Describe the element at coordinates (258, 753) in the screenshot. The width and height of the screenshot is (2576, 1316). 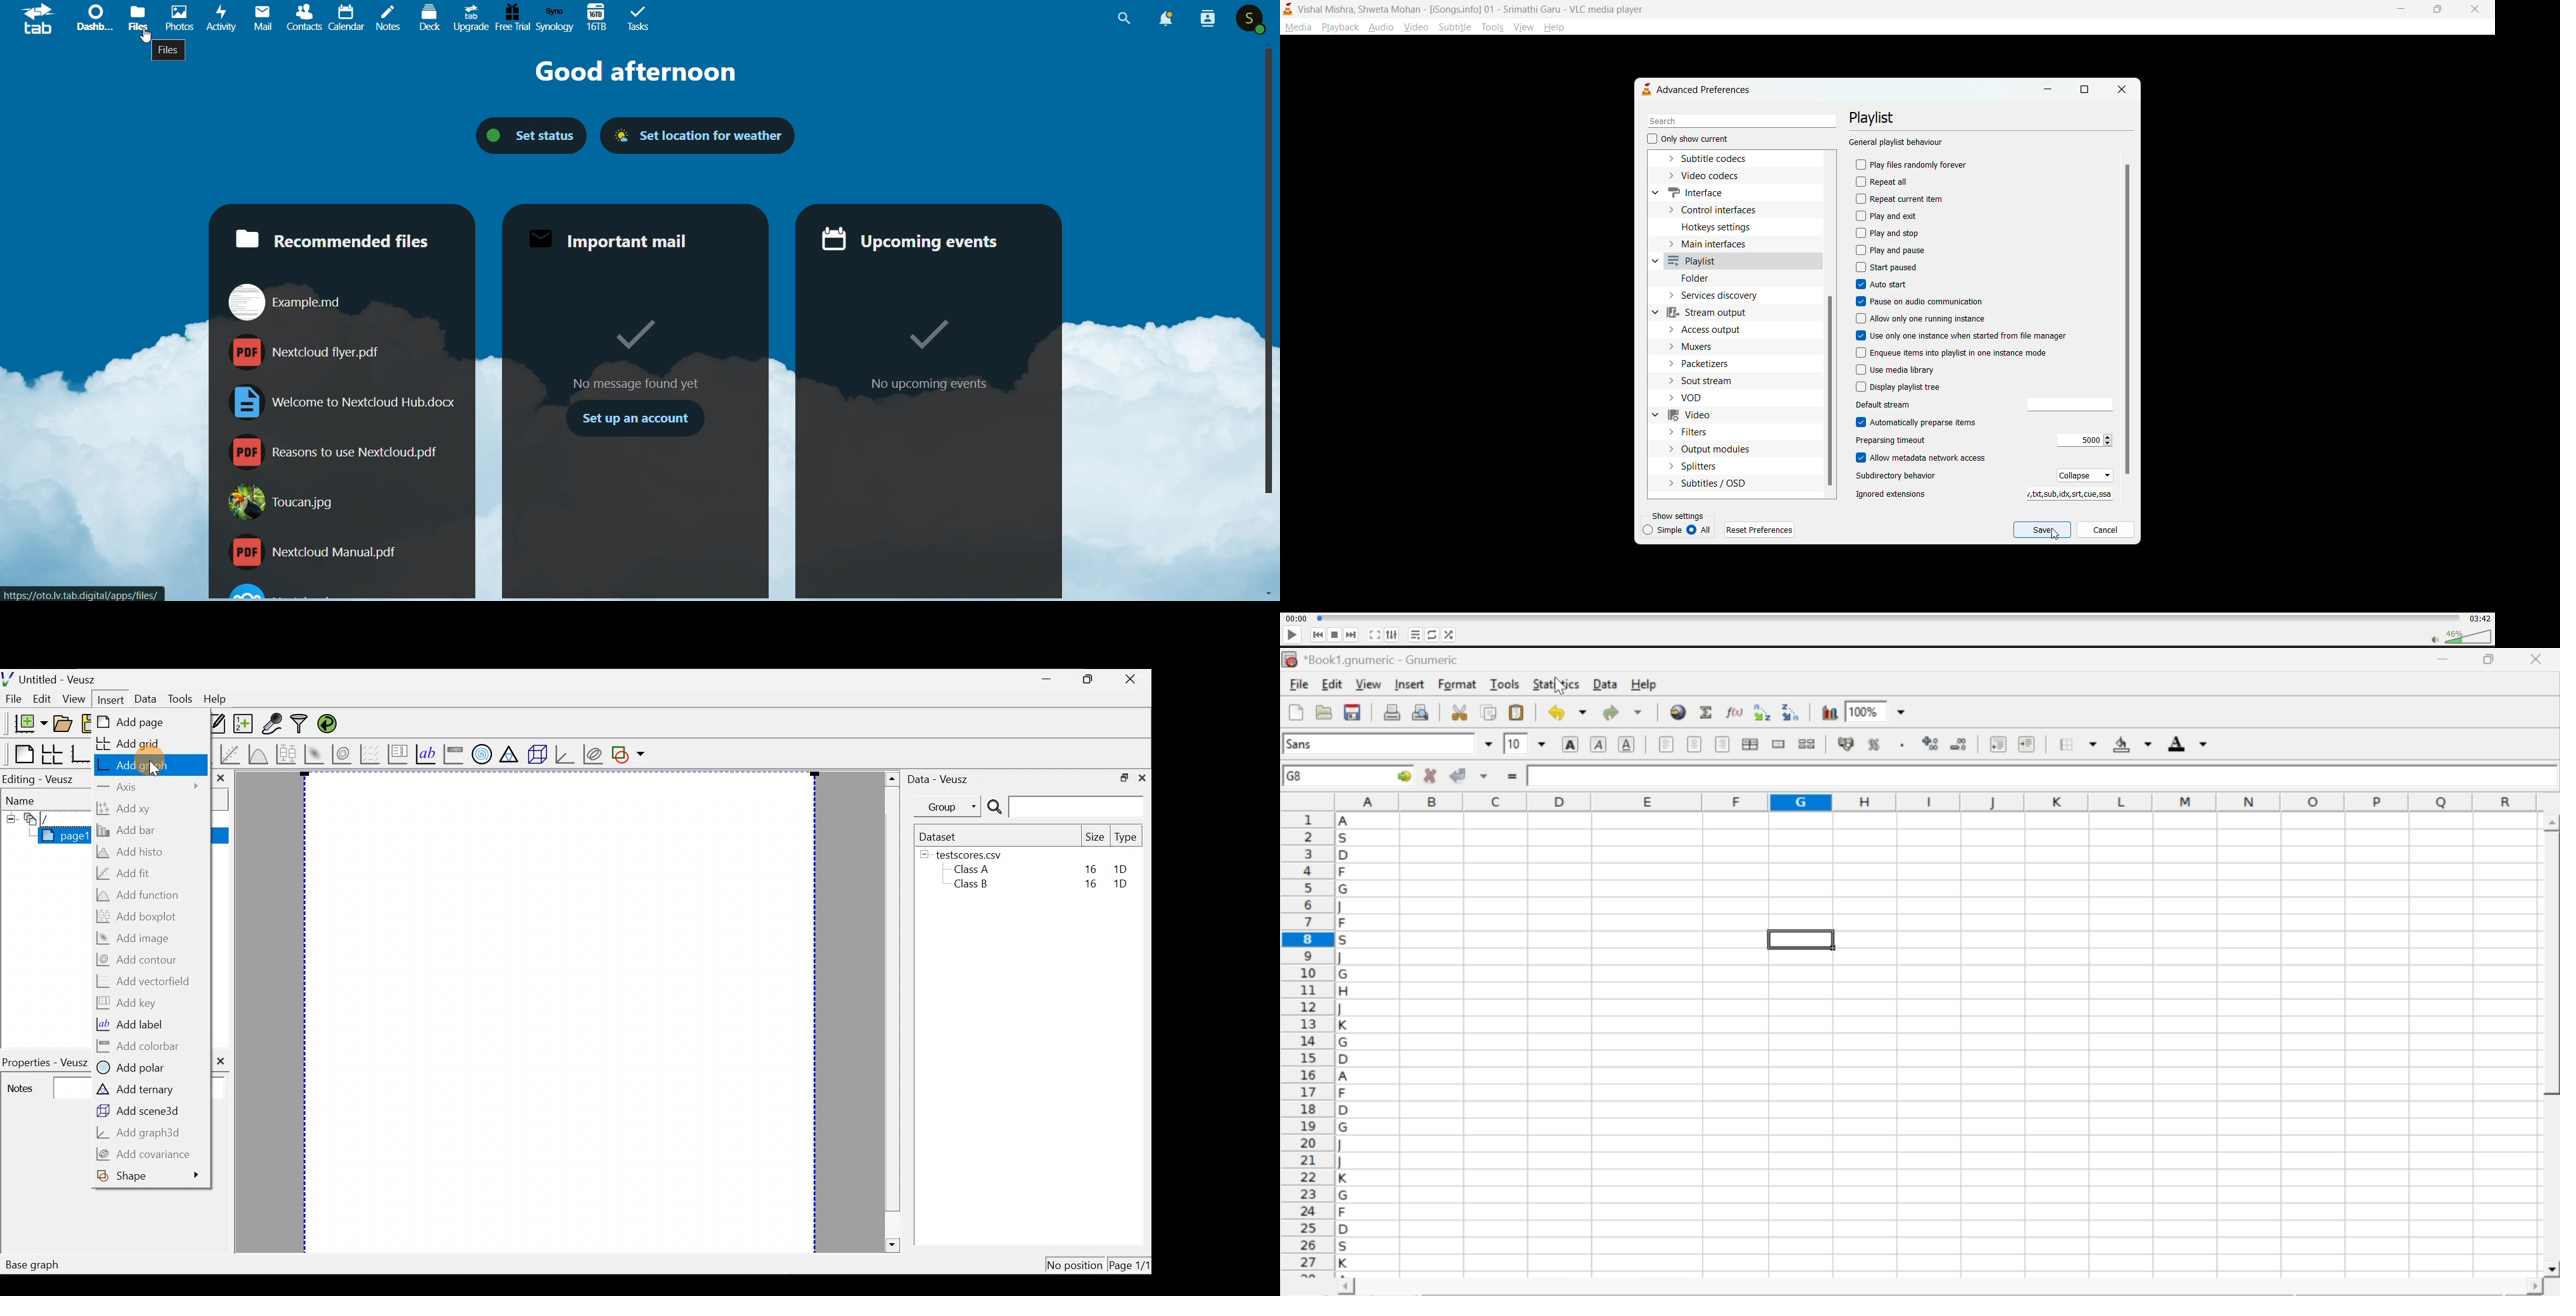
I see `Plot a function` at that location.